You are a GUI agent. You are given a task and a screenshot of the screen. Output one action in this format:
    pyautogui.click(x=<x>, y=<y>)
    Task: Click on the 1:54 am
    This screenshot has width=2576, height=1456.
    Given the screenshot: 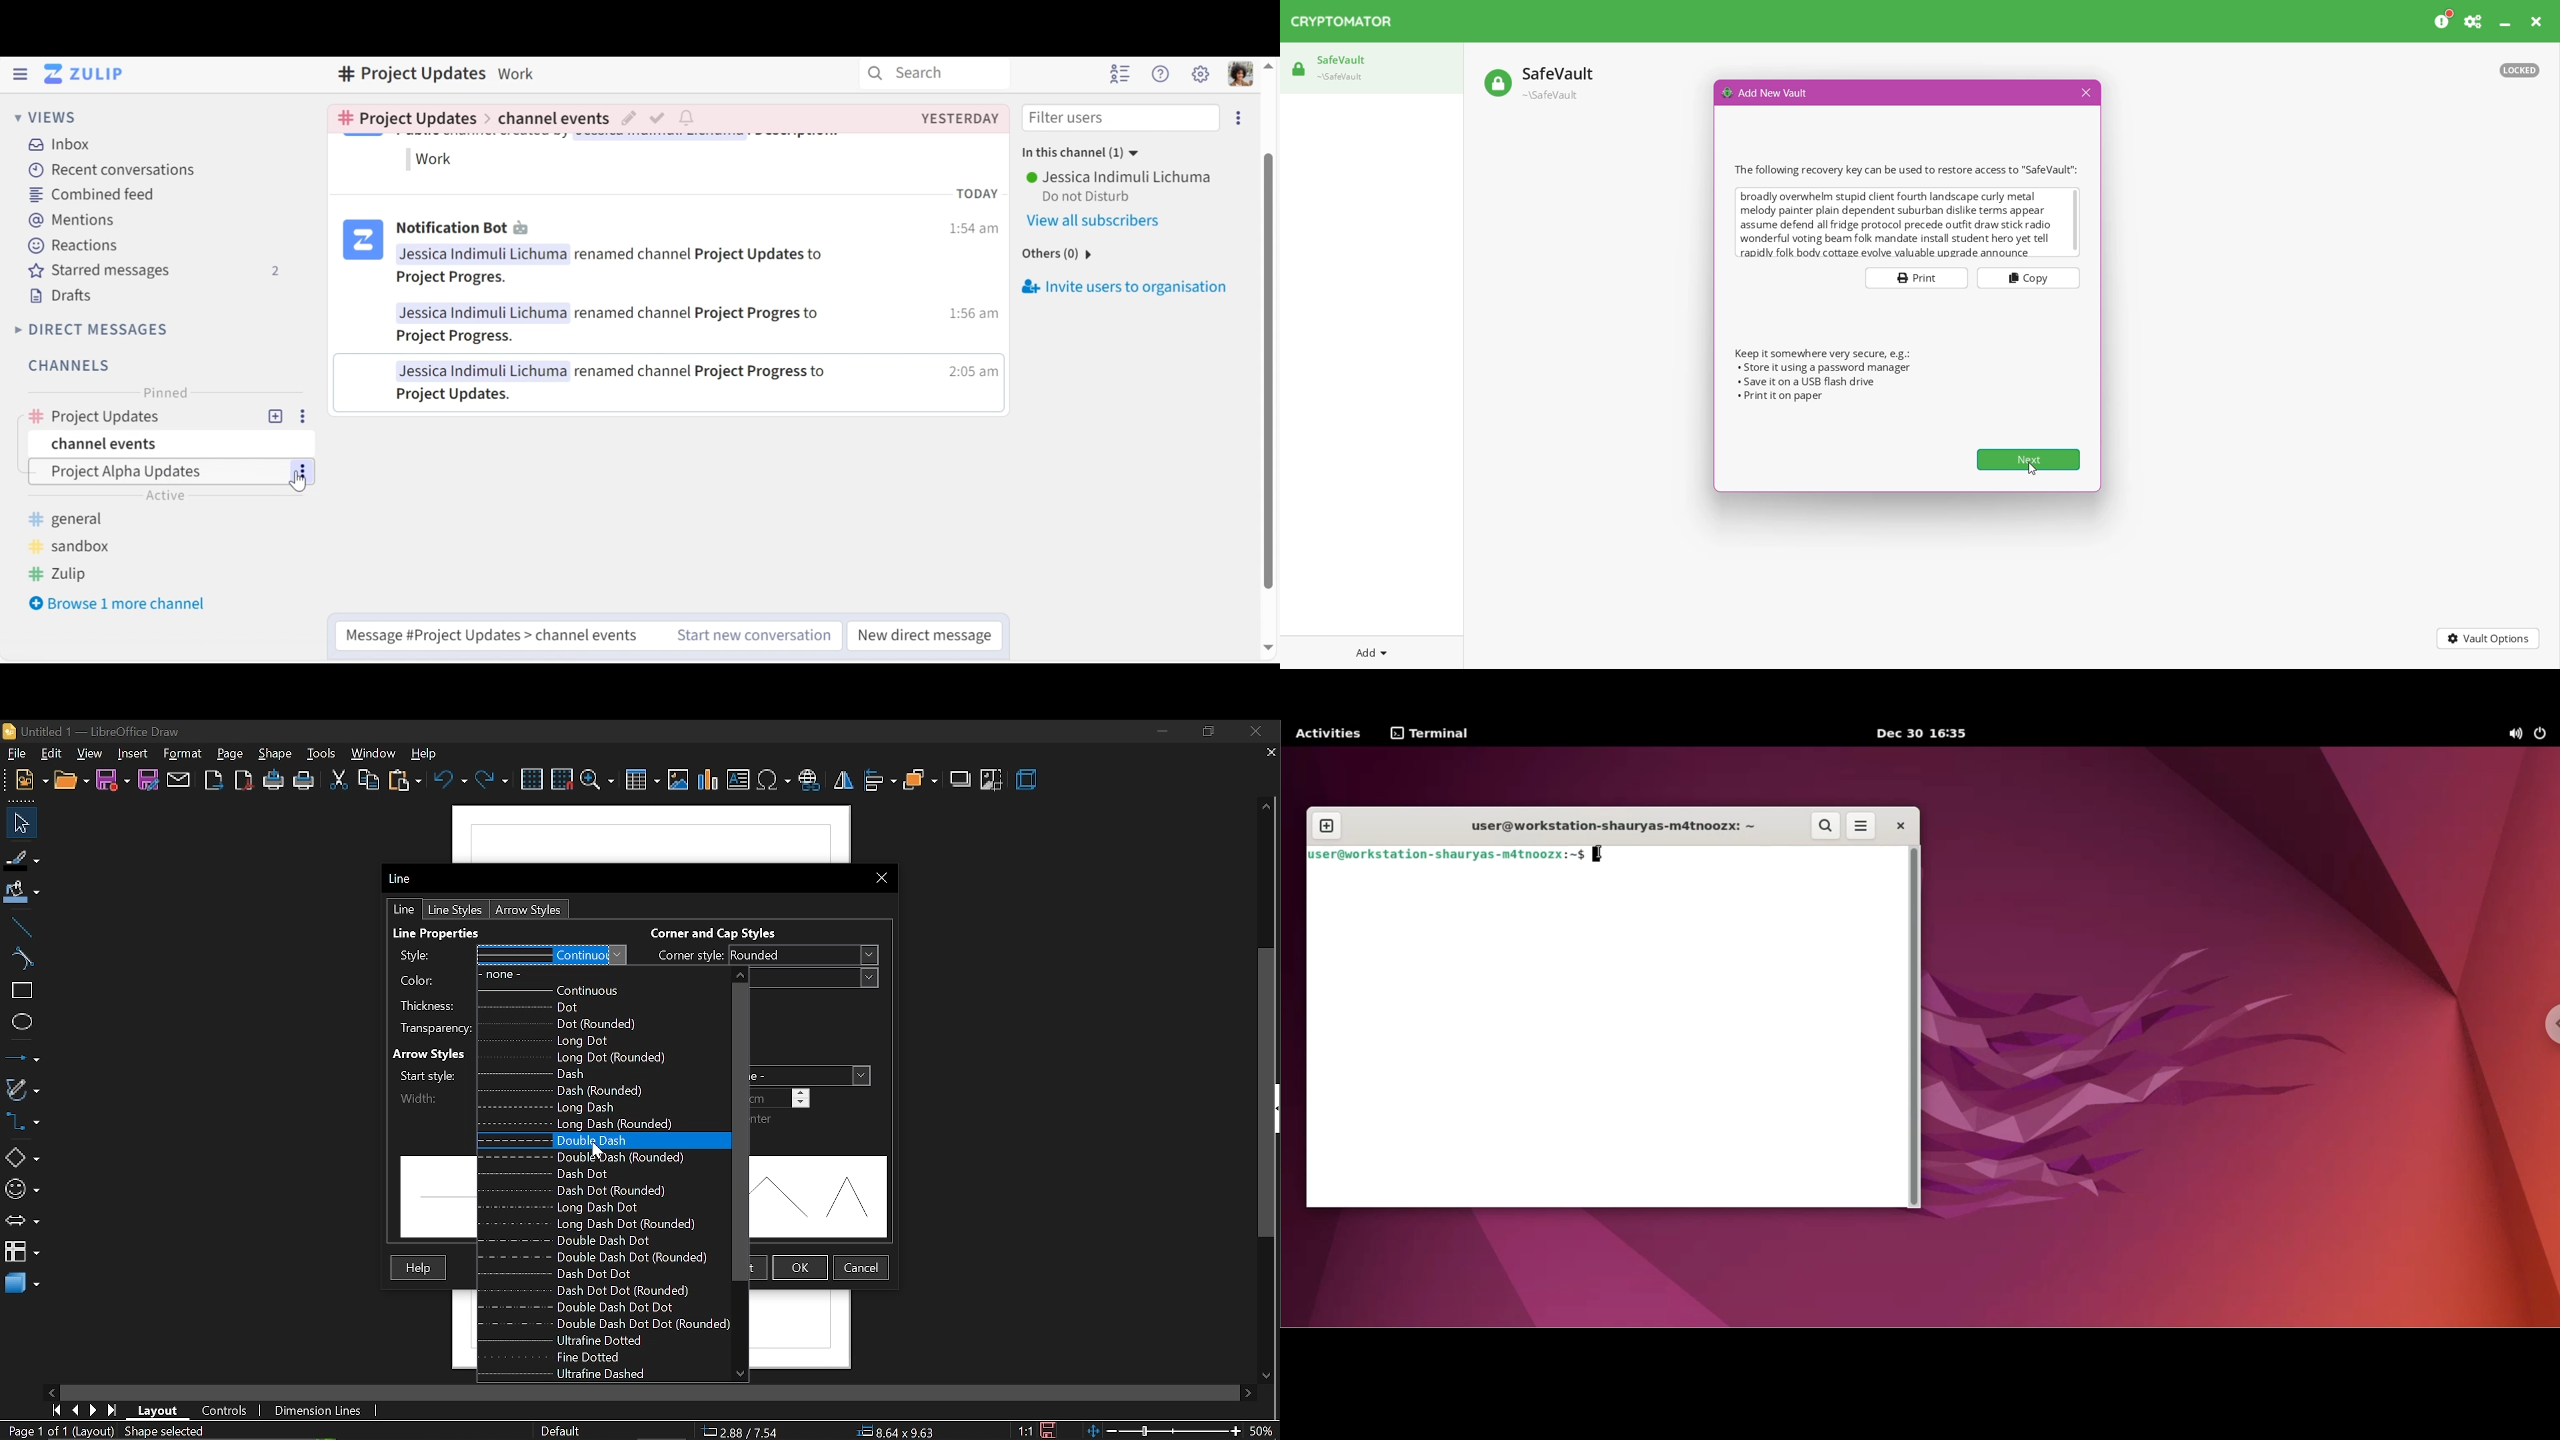 What is the action you would take?
    pyautogui.click(x=973, y=231)
    